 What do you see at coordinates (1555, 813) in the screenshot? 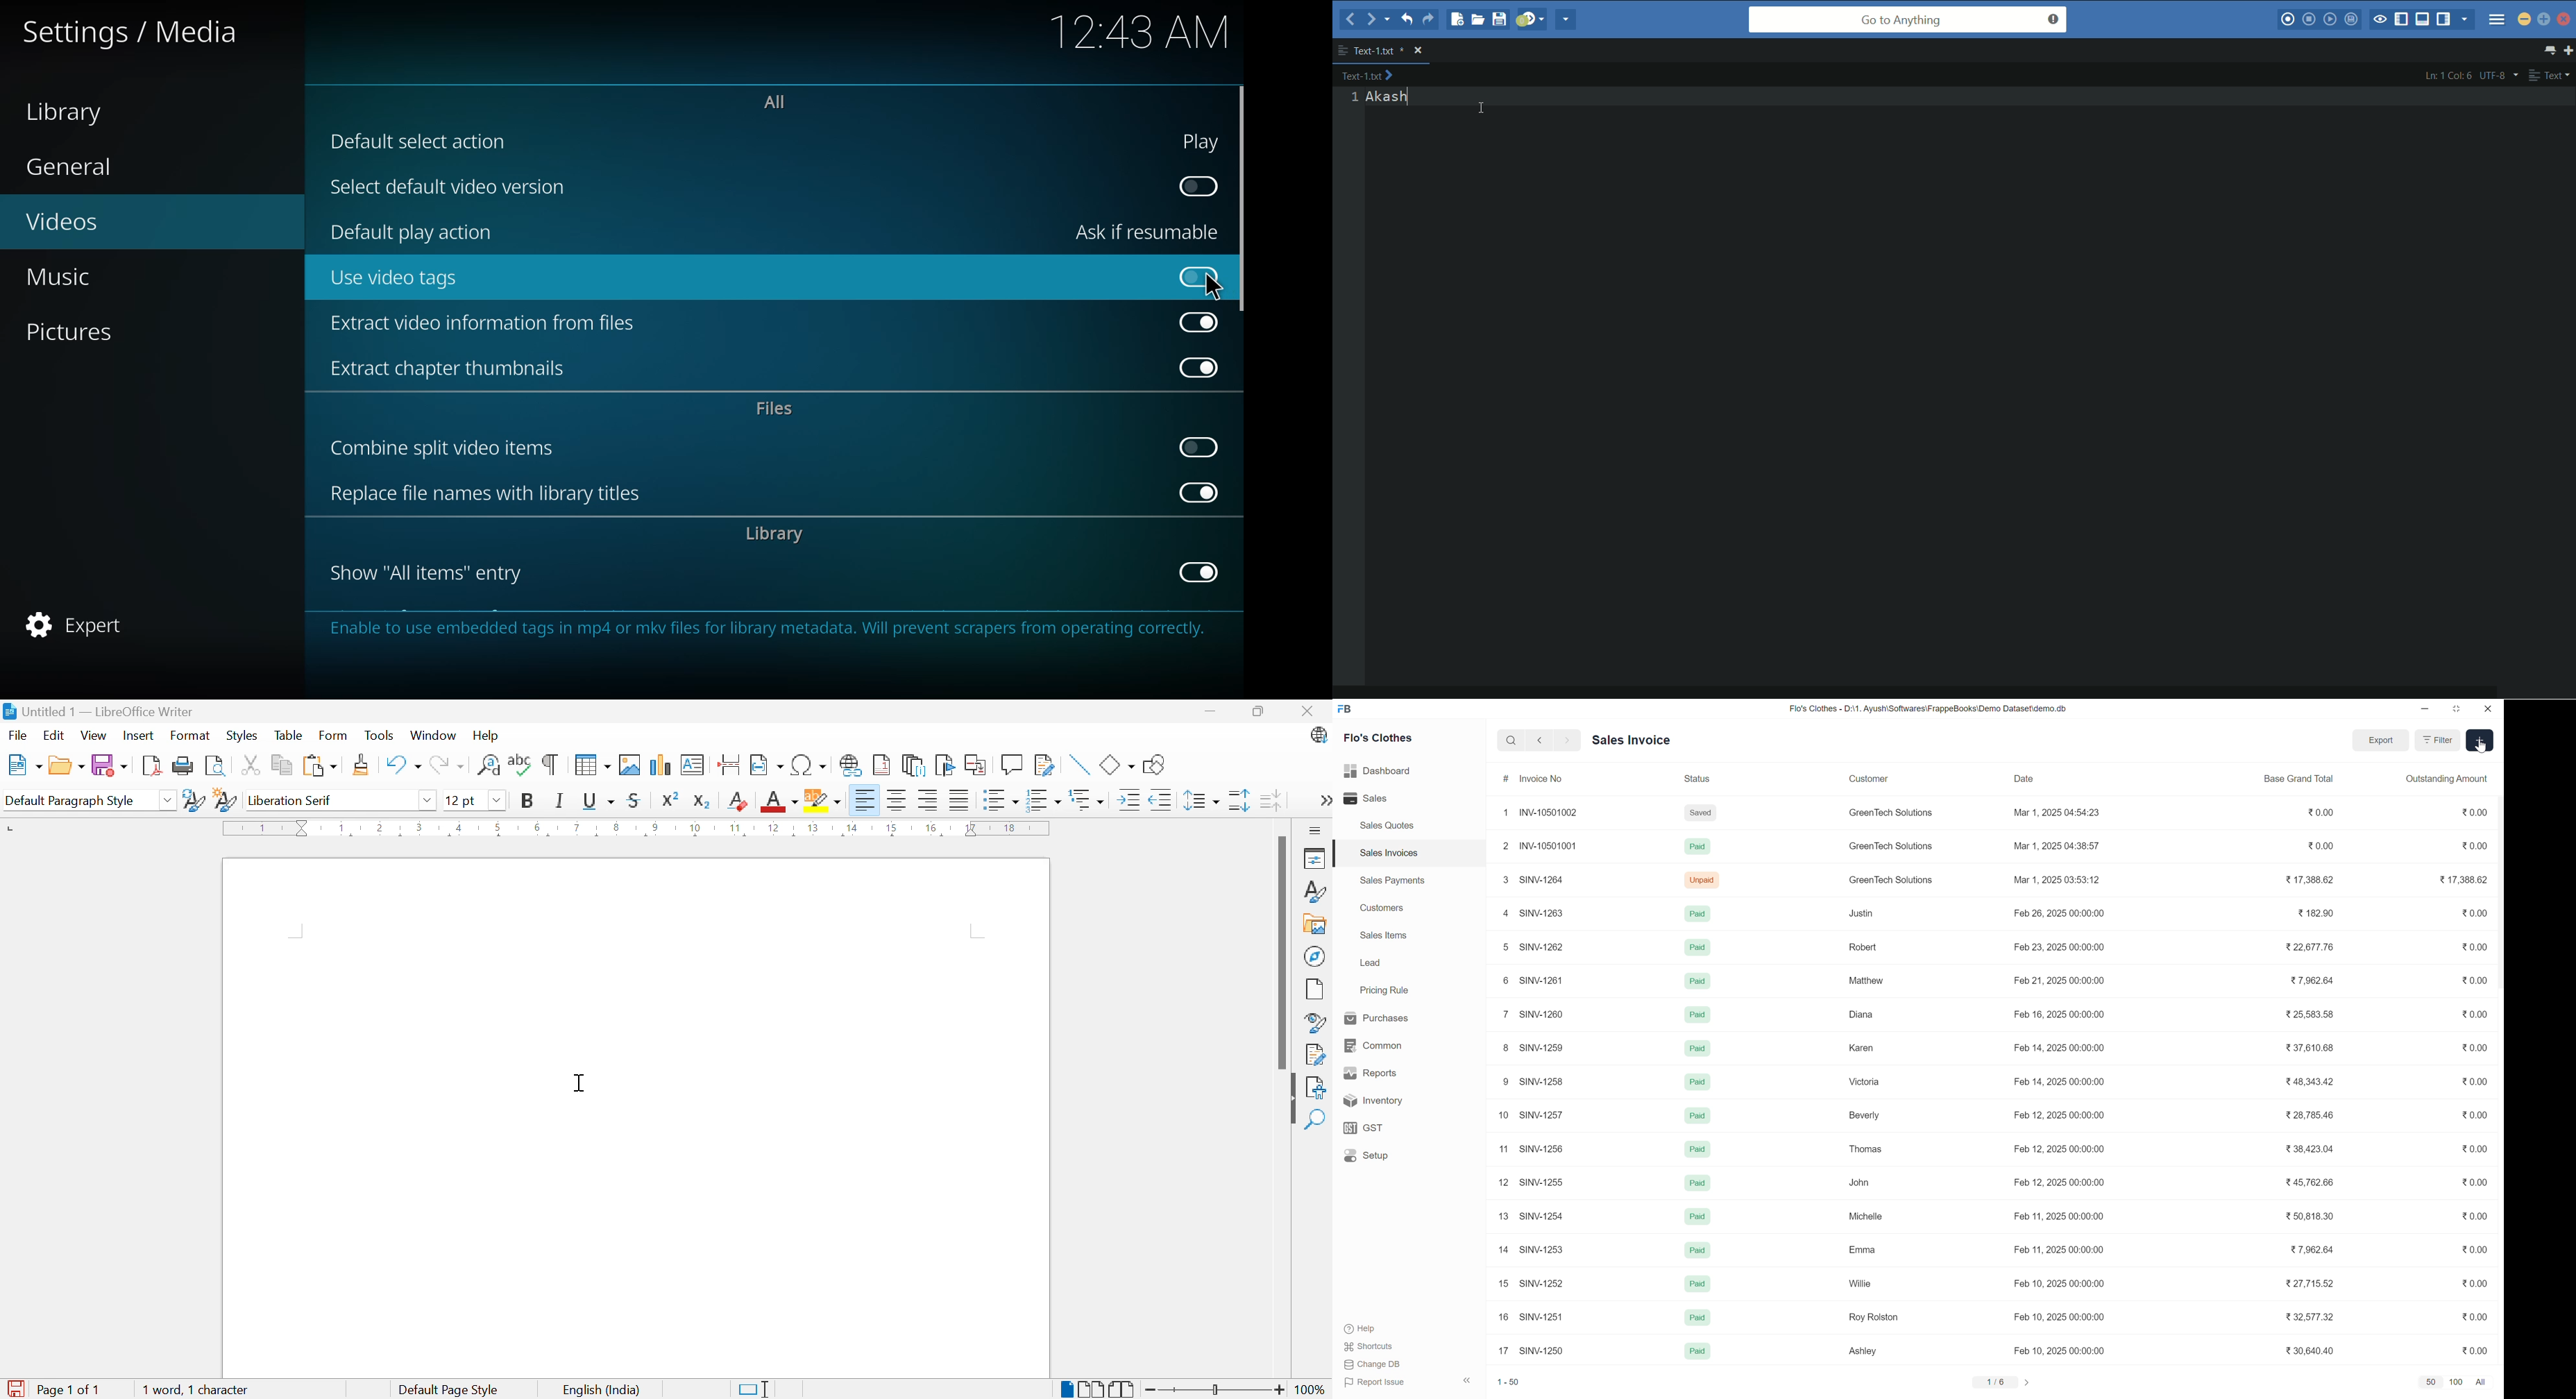
I see `INV-10501002` at bounding box center [1555, 813].